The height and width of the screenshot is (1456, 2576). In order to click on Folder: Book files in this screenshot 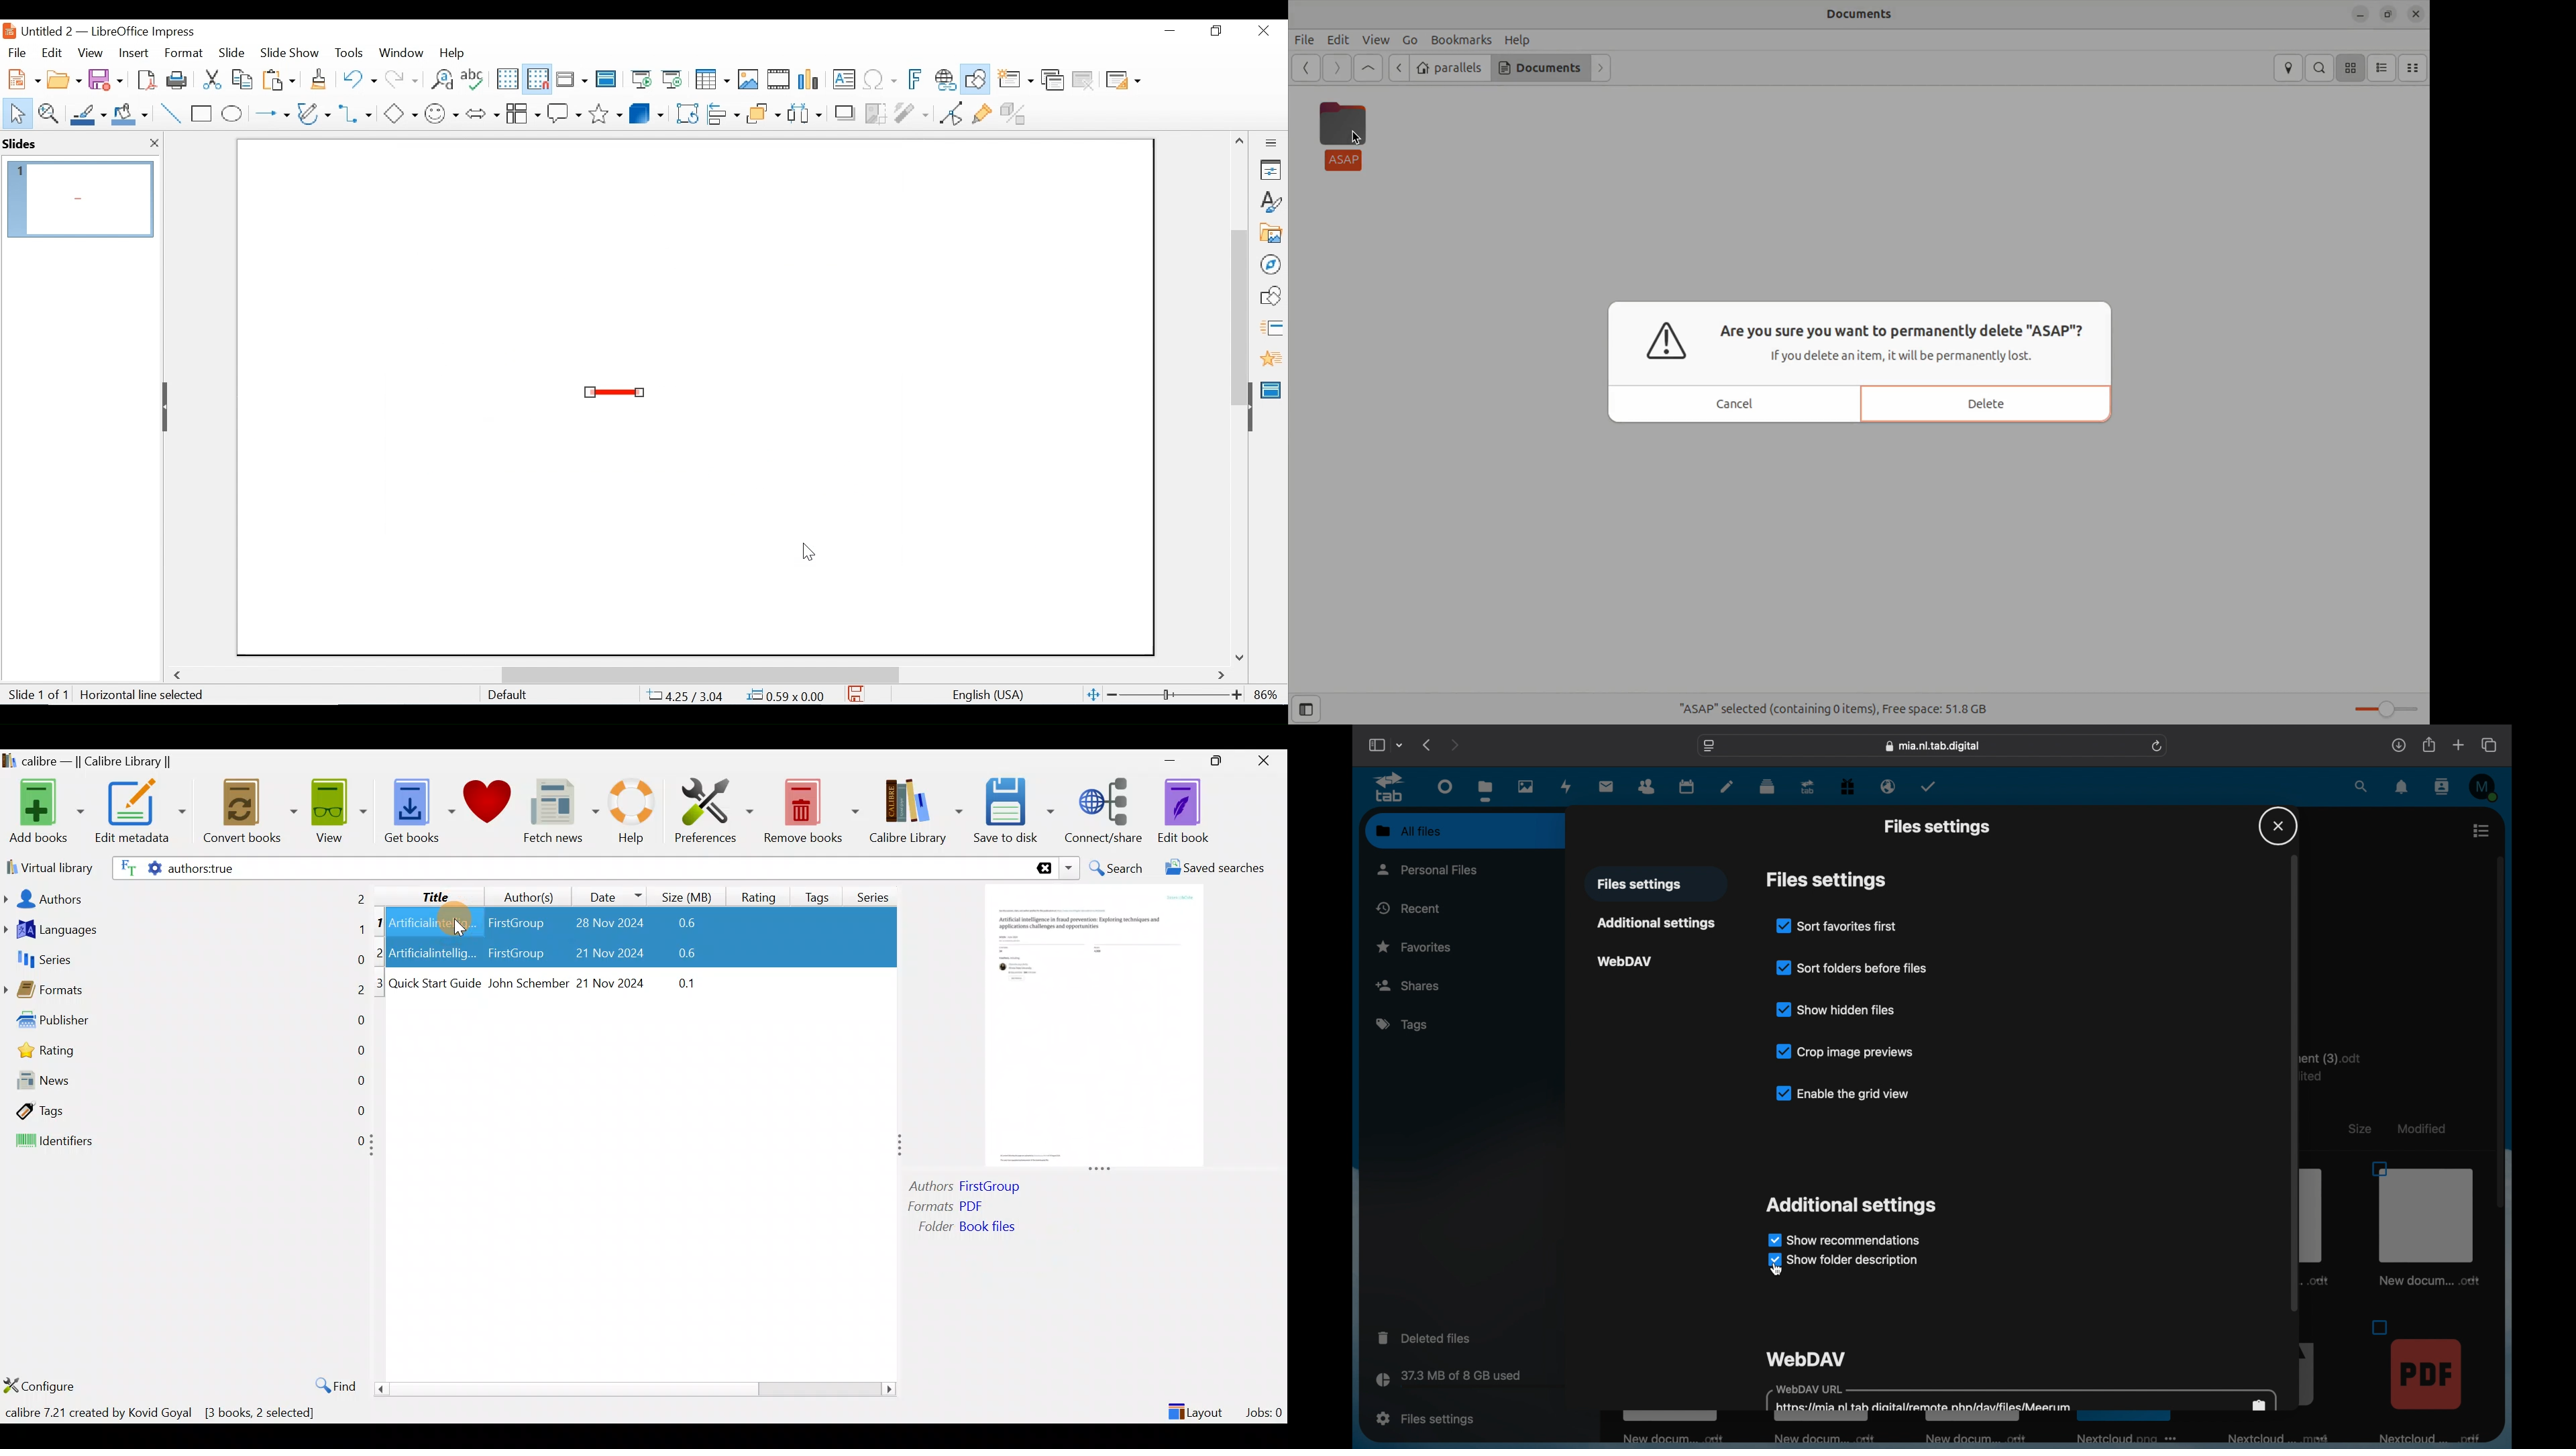, I will do `click(1000, 1228)`.